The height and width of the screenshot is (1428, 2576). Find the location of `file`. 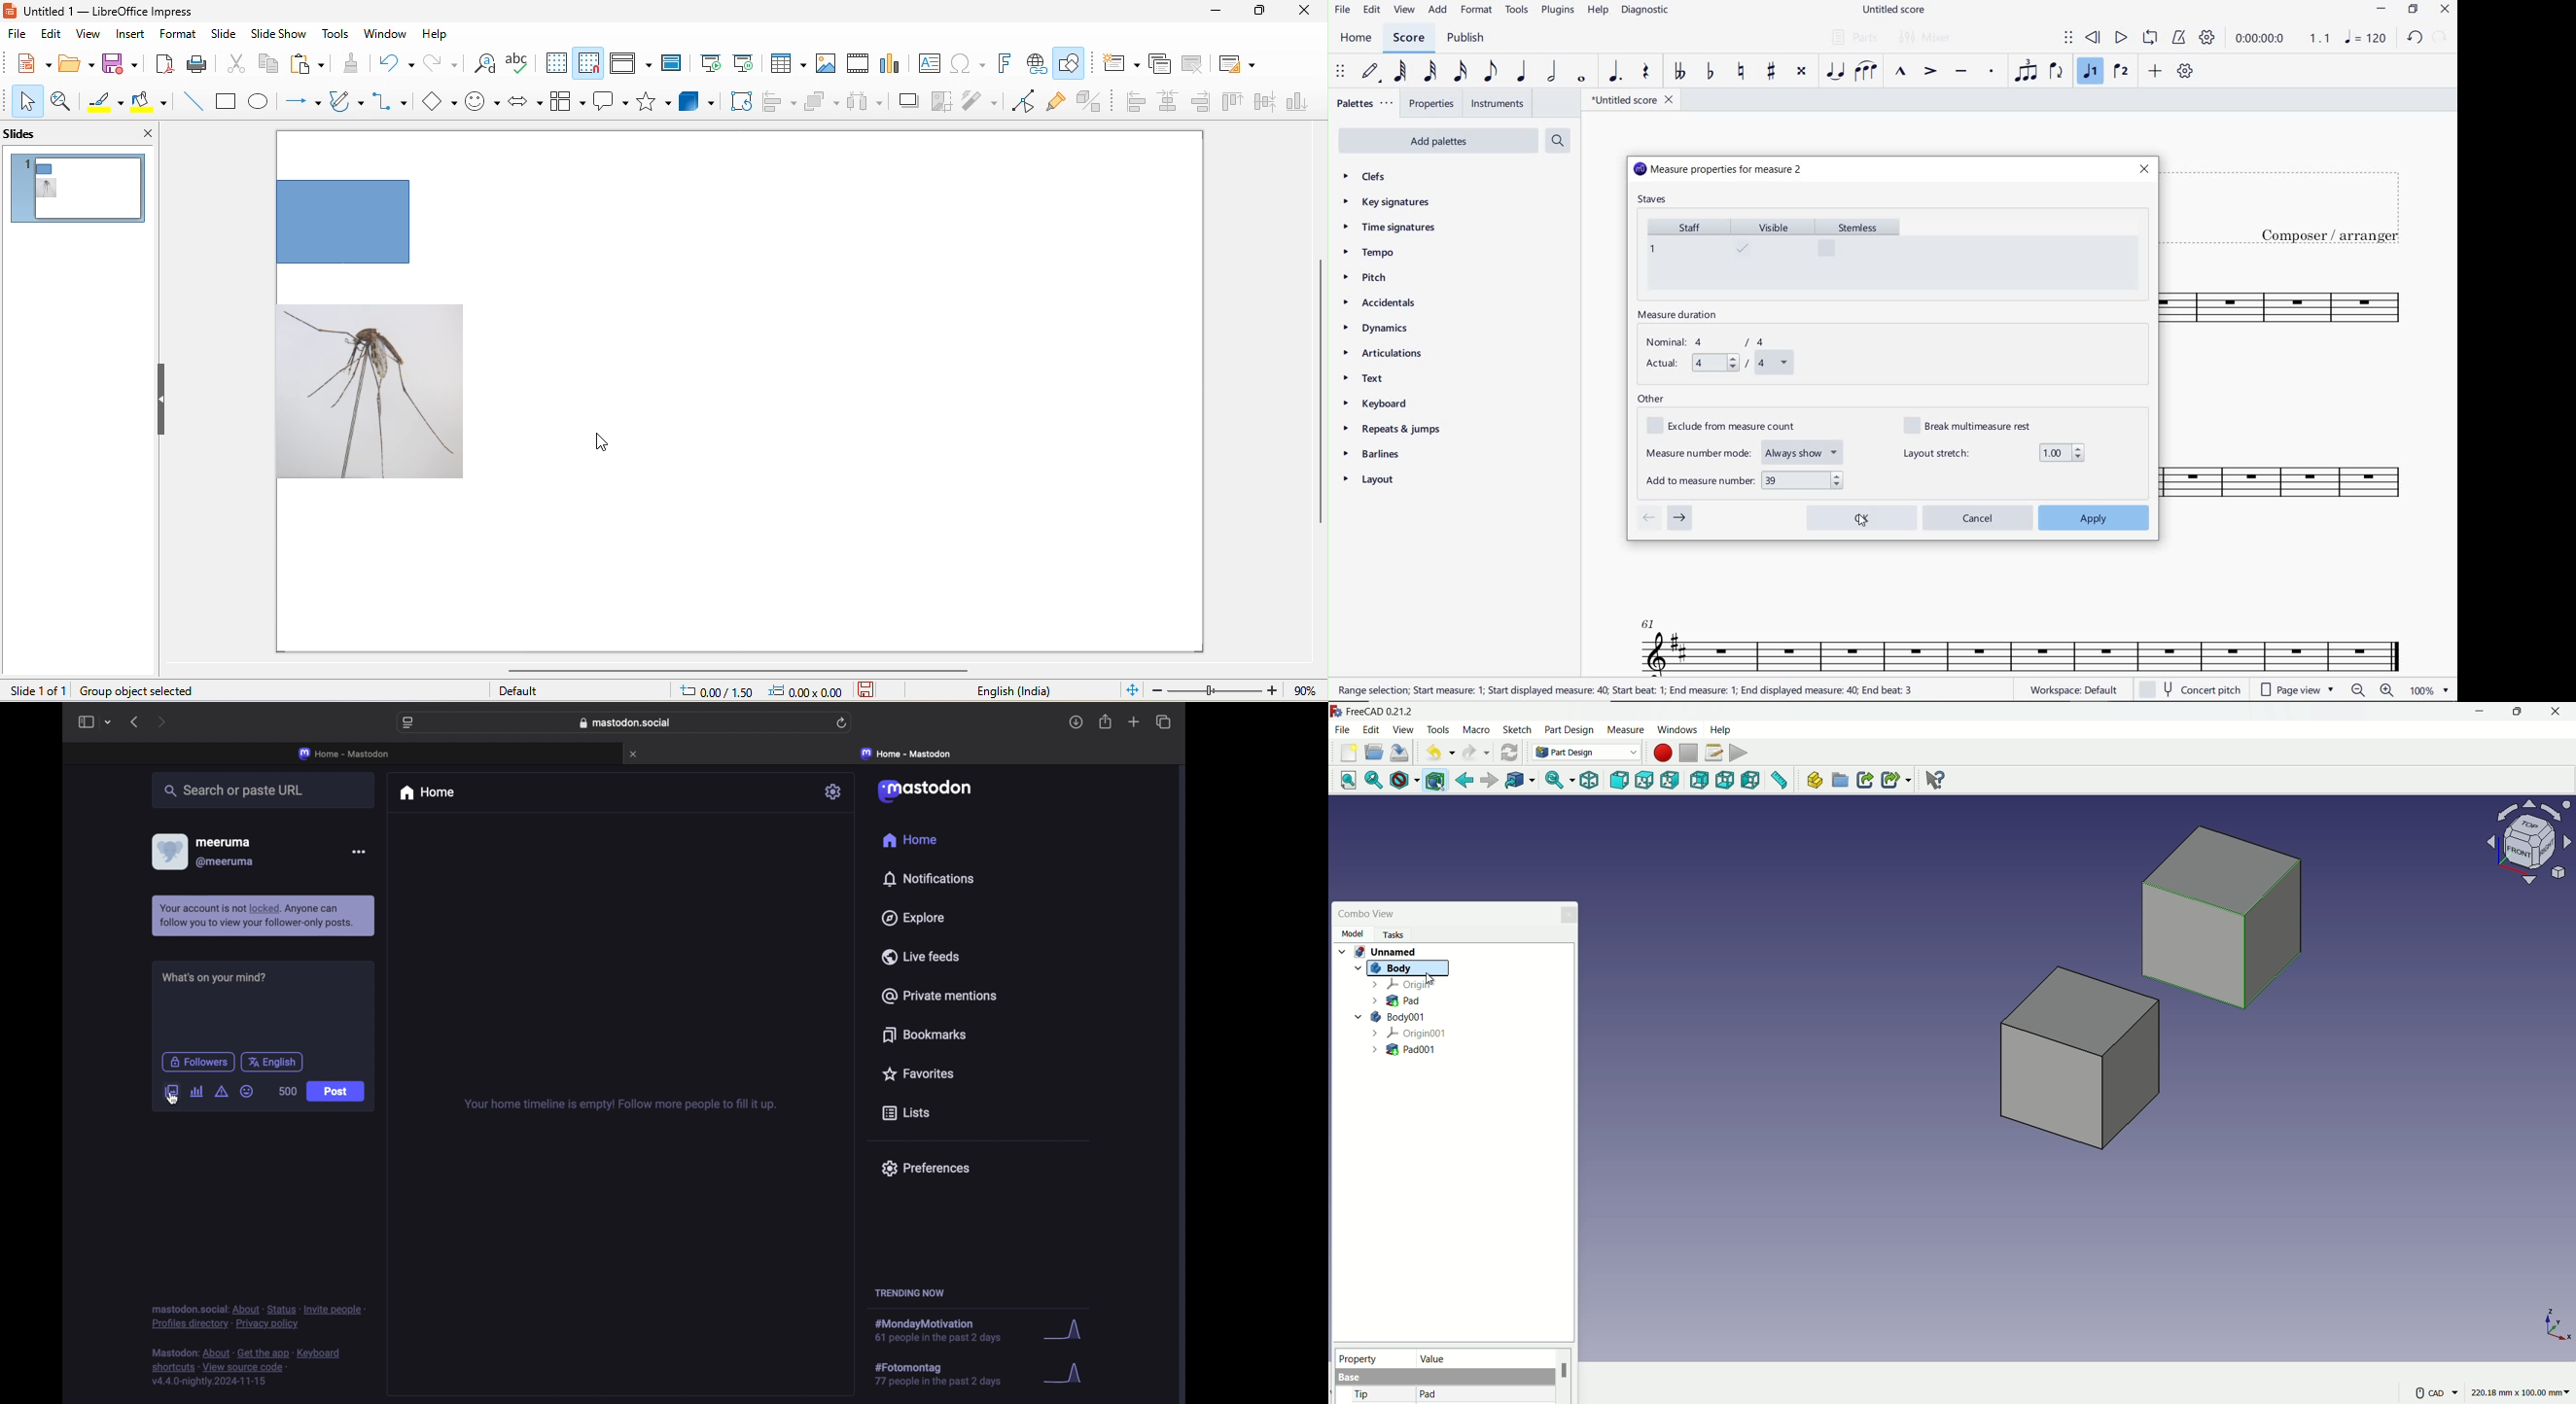

file is located at coordinates (17, 35).